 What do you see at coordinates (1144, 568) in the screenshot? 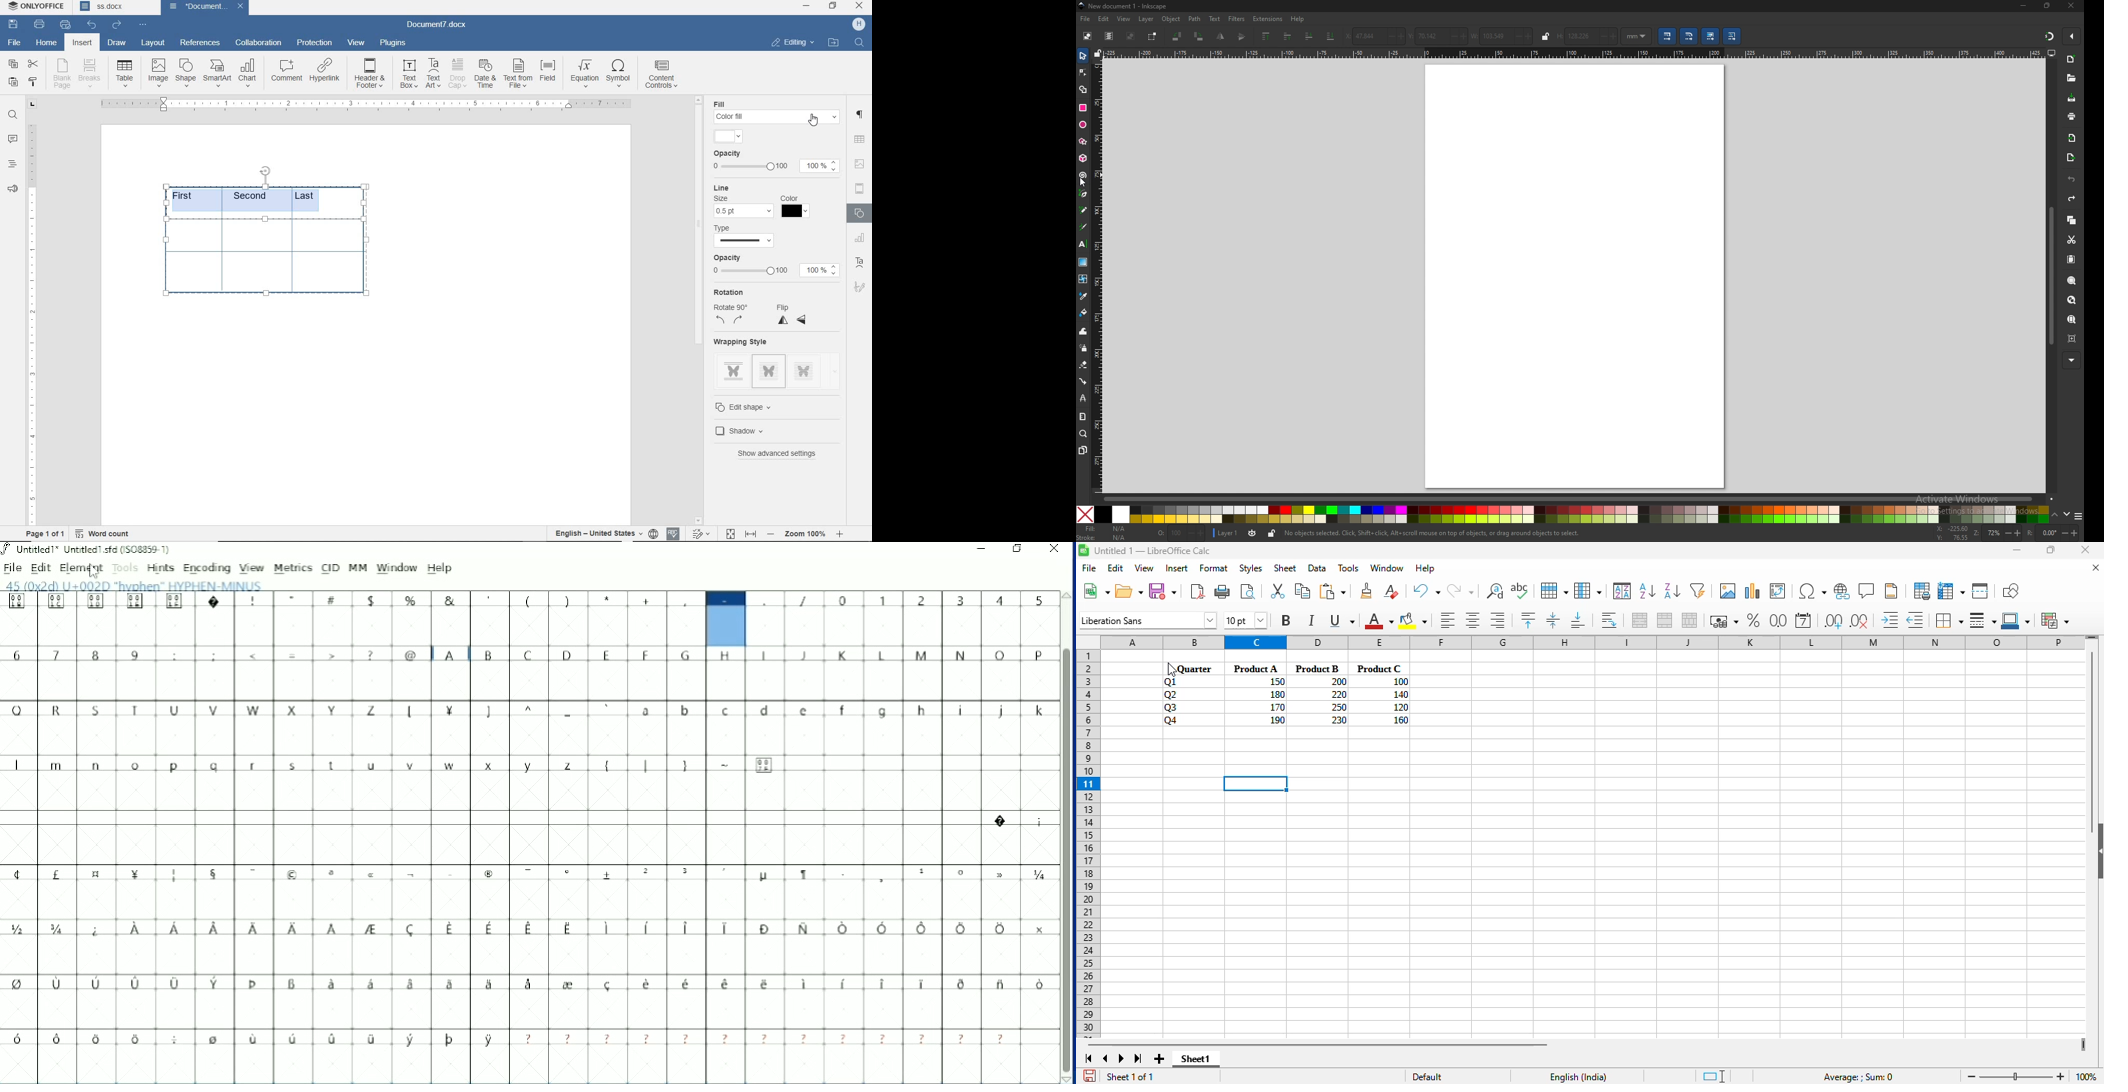
I see `view` at bounding box center [1144, 568].